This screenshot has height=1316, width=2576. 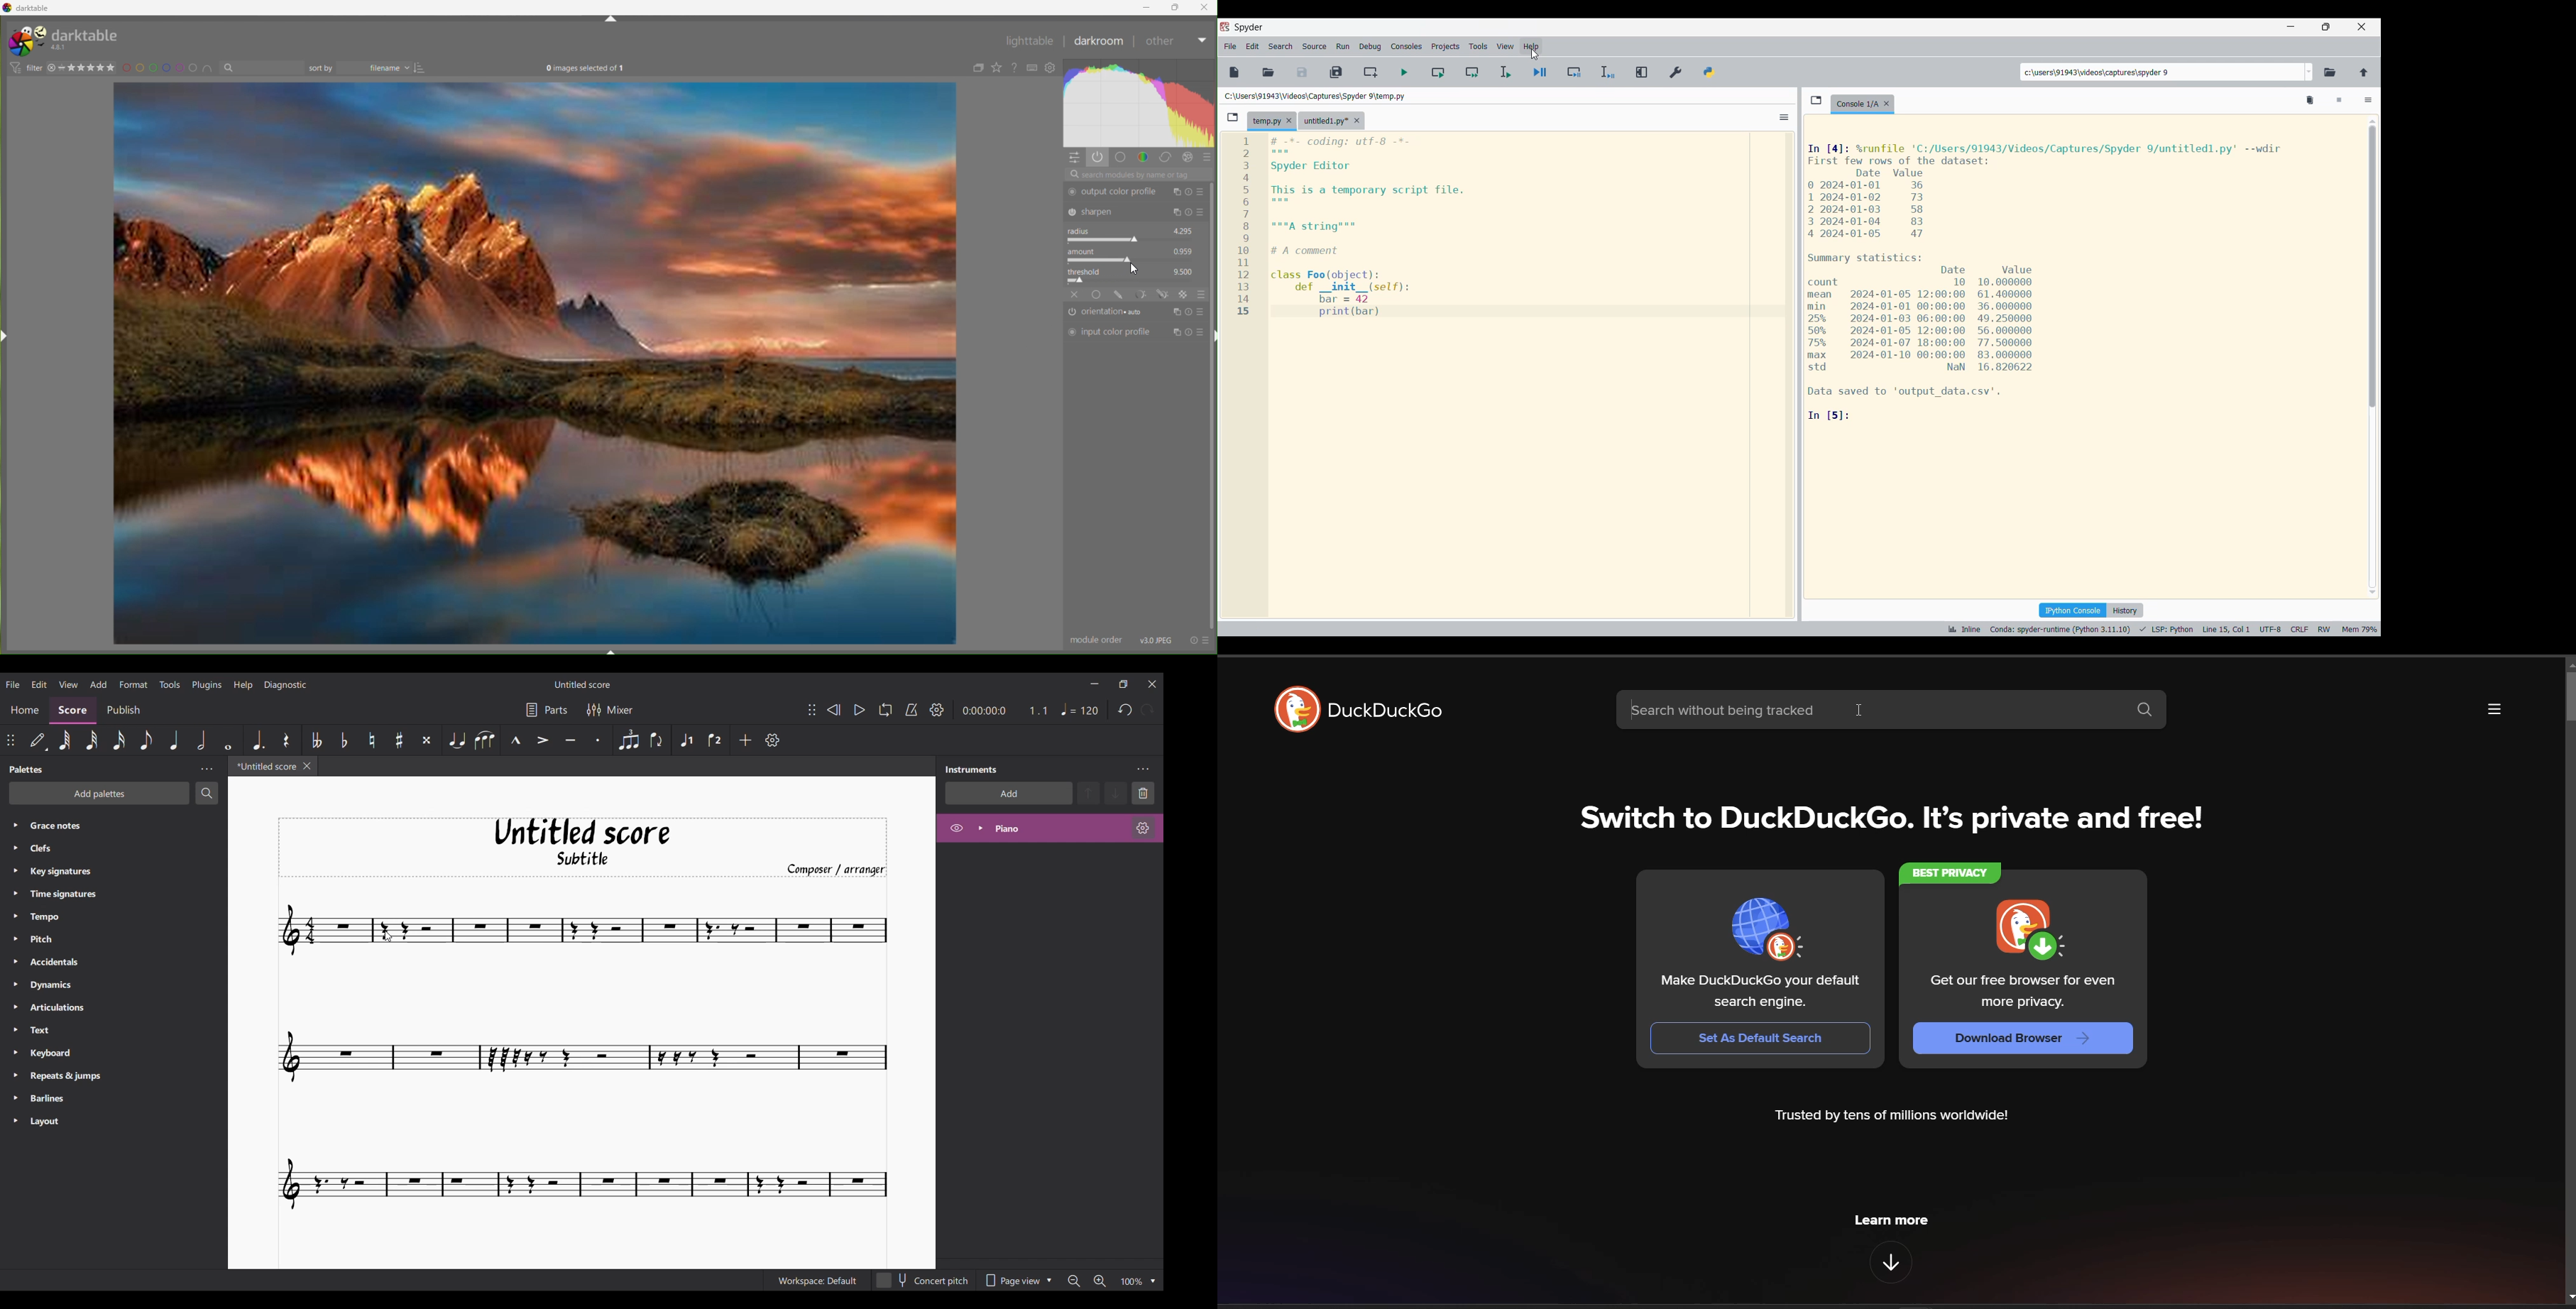 I want to click on Quick access panel, so click(x=1075, y=158).